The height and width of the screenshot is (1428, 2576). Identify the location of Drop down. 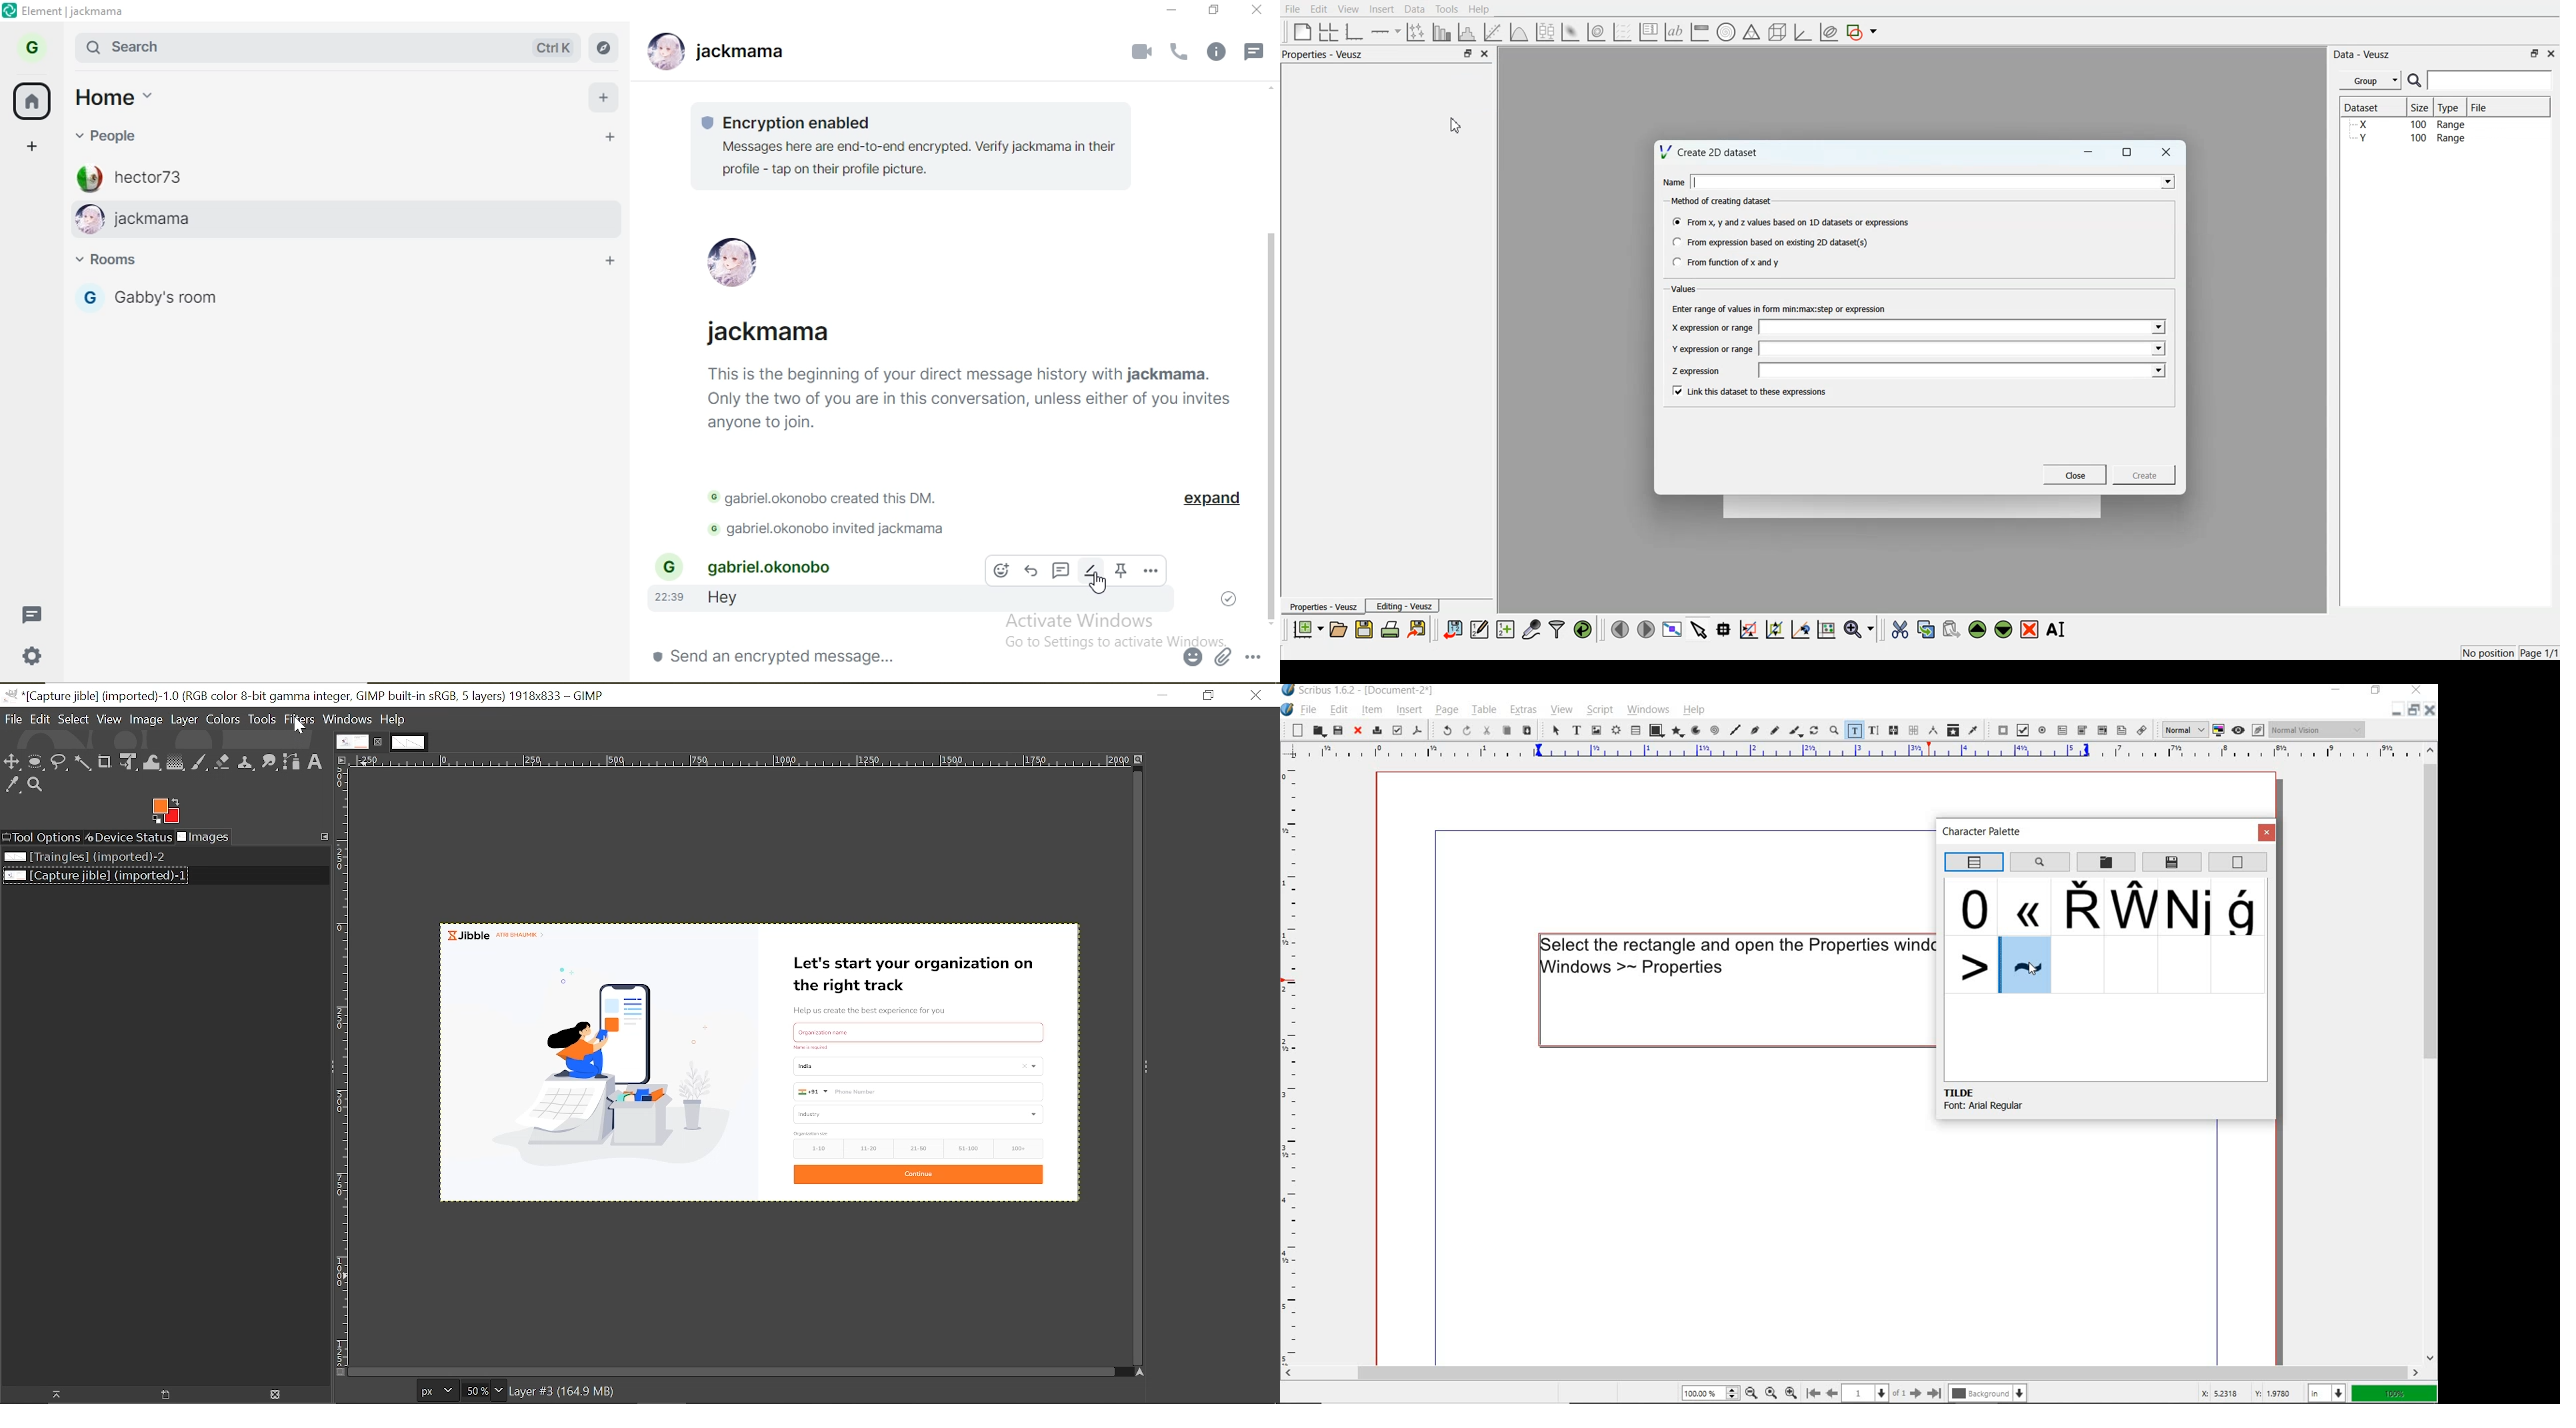
(2165, 181).